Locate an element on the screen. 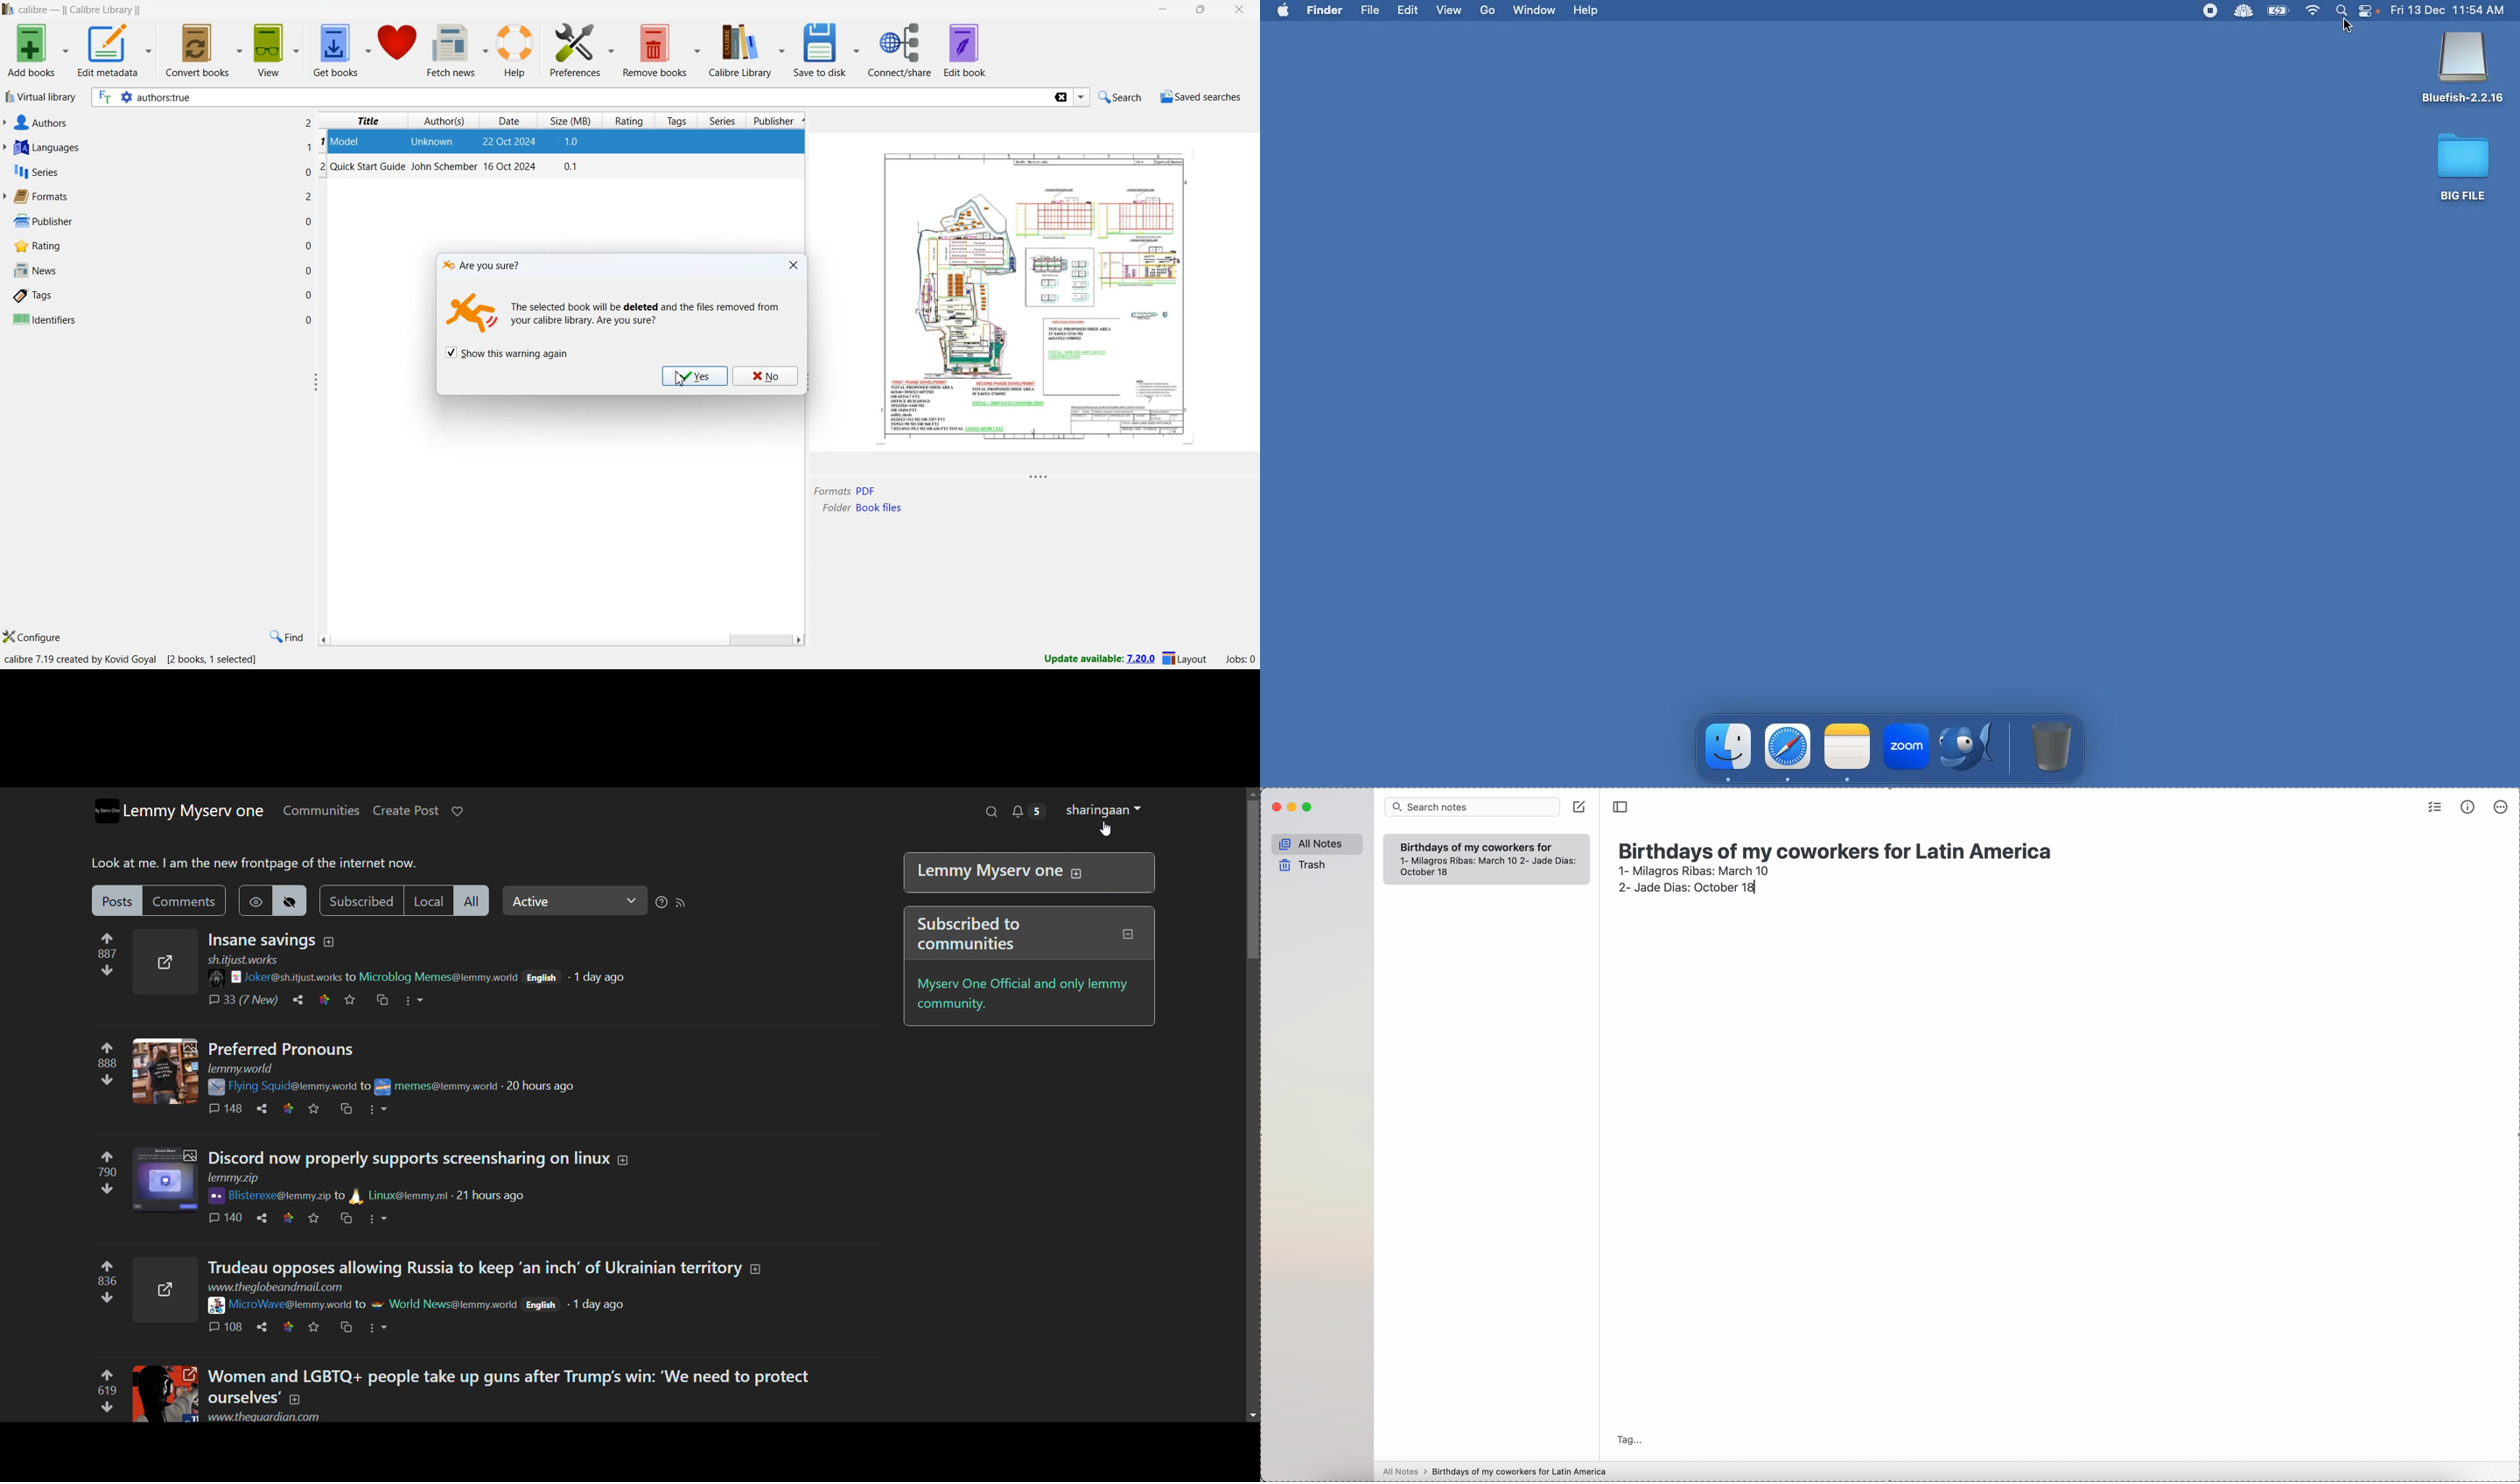  Yes  is located at coordinates (692, 376).